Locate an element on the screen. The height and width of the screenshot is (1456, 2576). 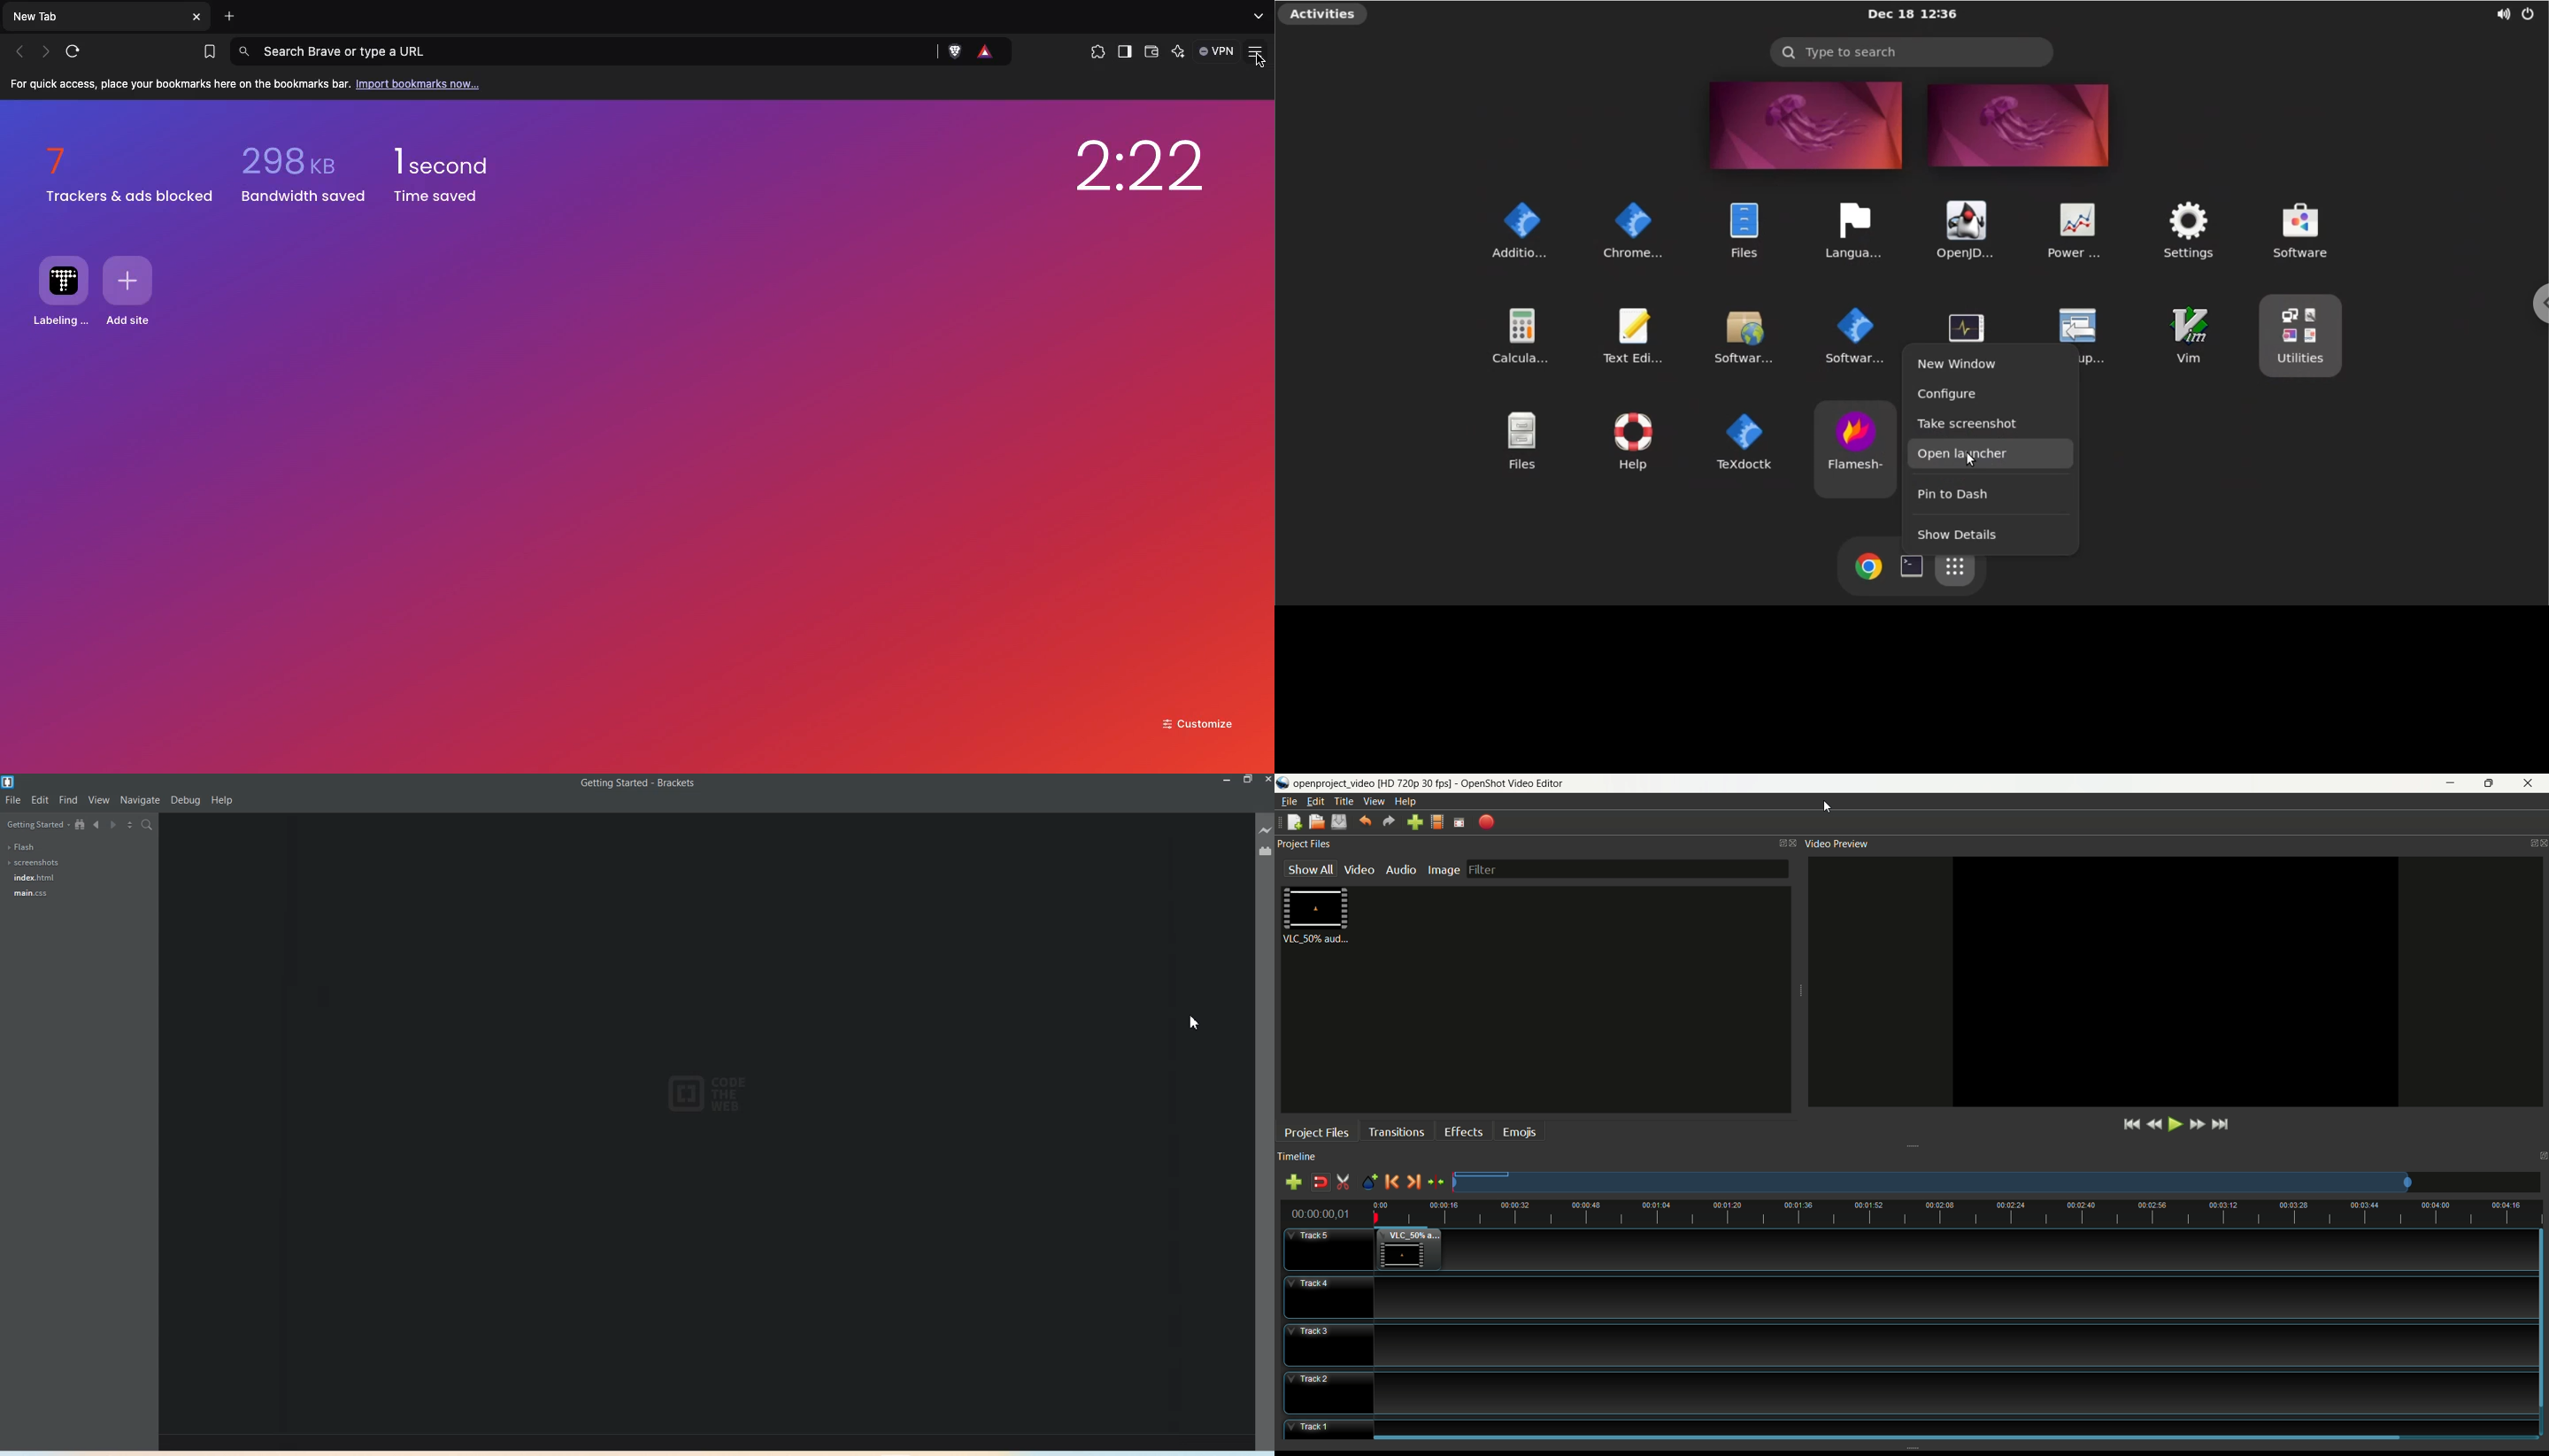
Maximize is located at coordinates (1249, 782).